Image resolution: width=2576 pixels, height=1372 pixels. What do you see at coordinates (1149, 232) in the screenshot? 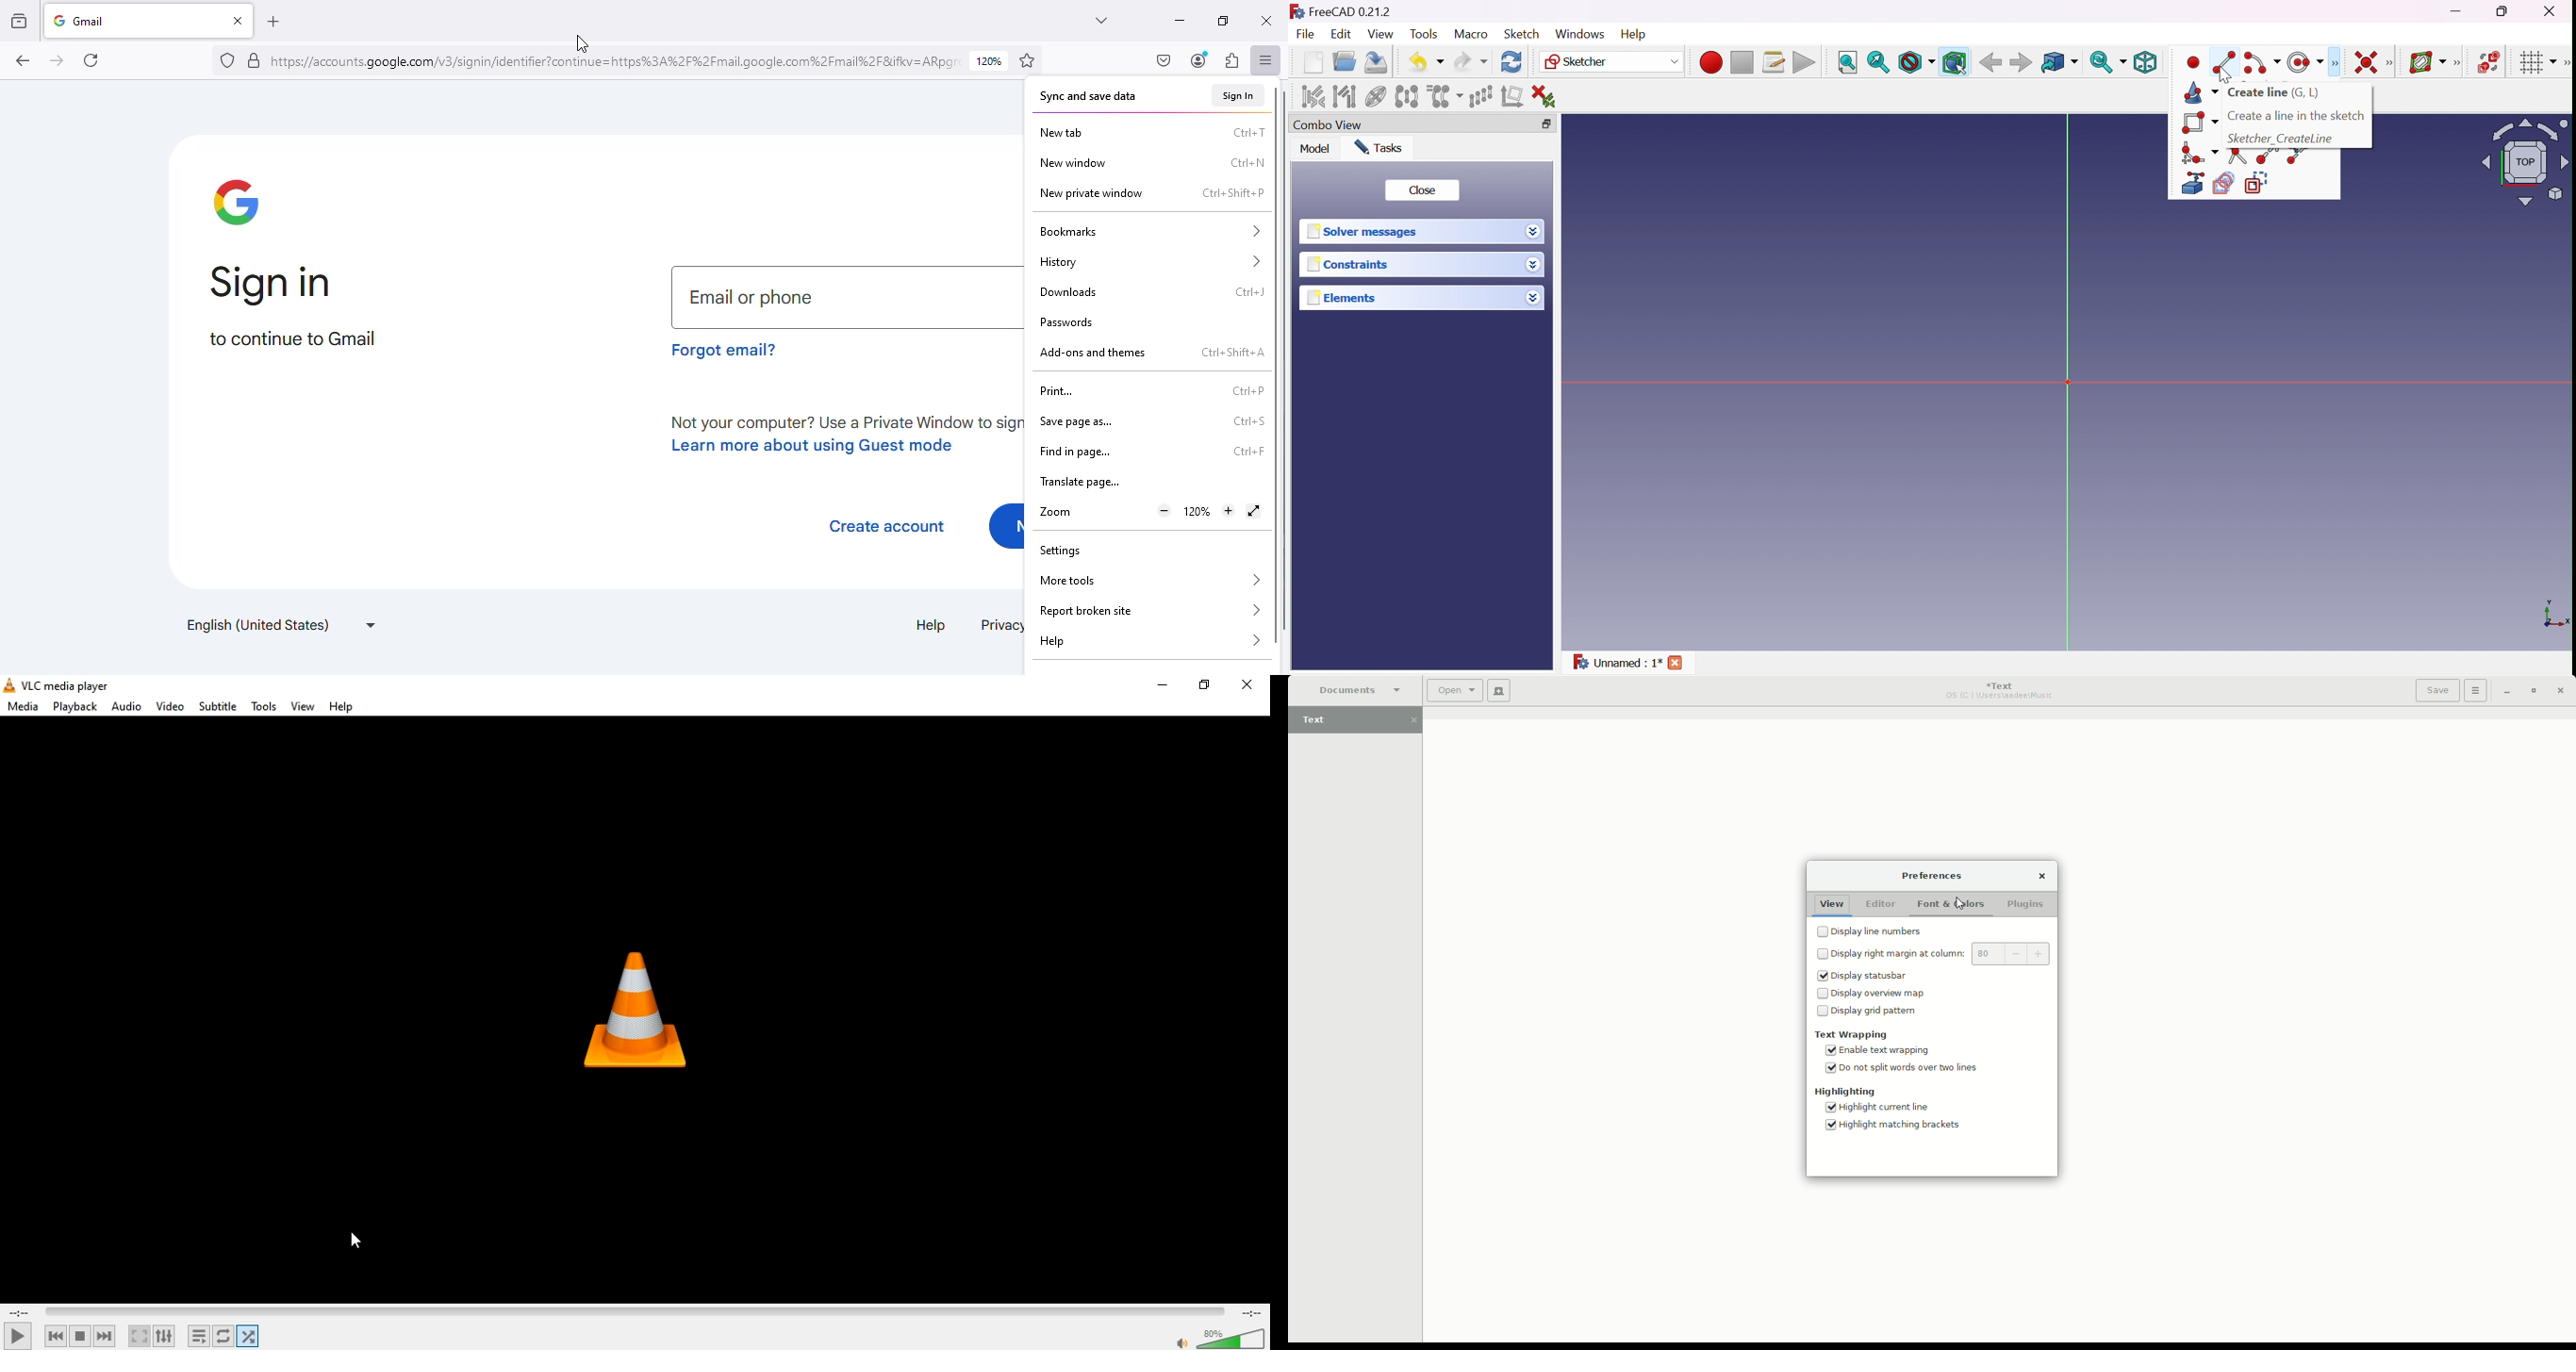
I see `bookmarks` at bounding box center [1149, 232].